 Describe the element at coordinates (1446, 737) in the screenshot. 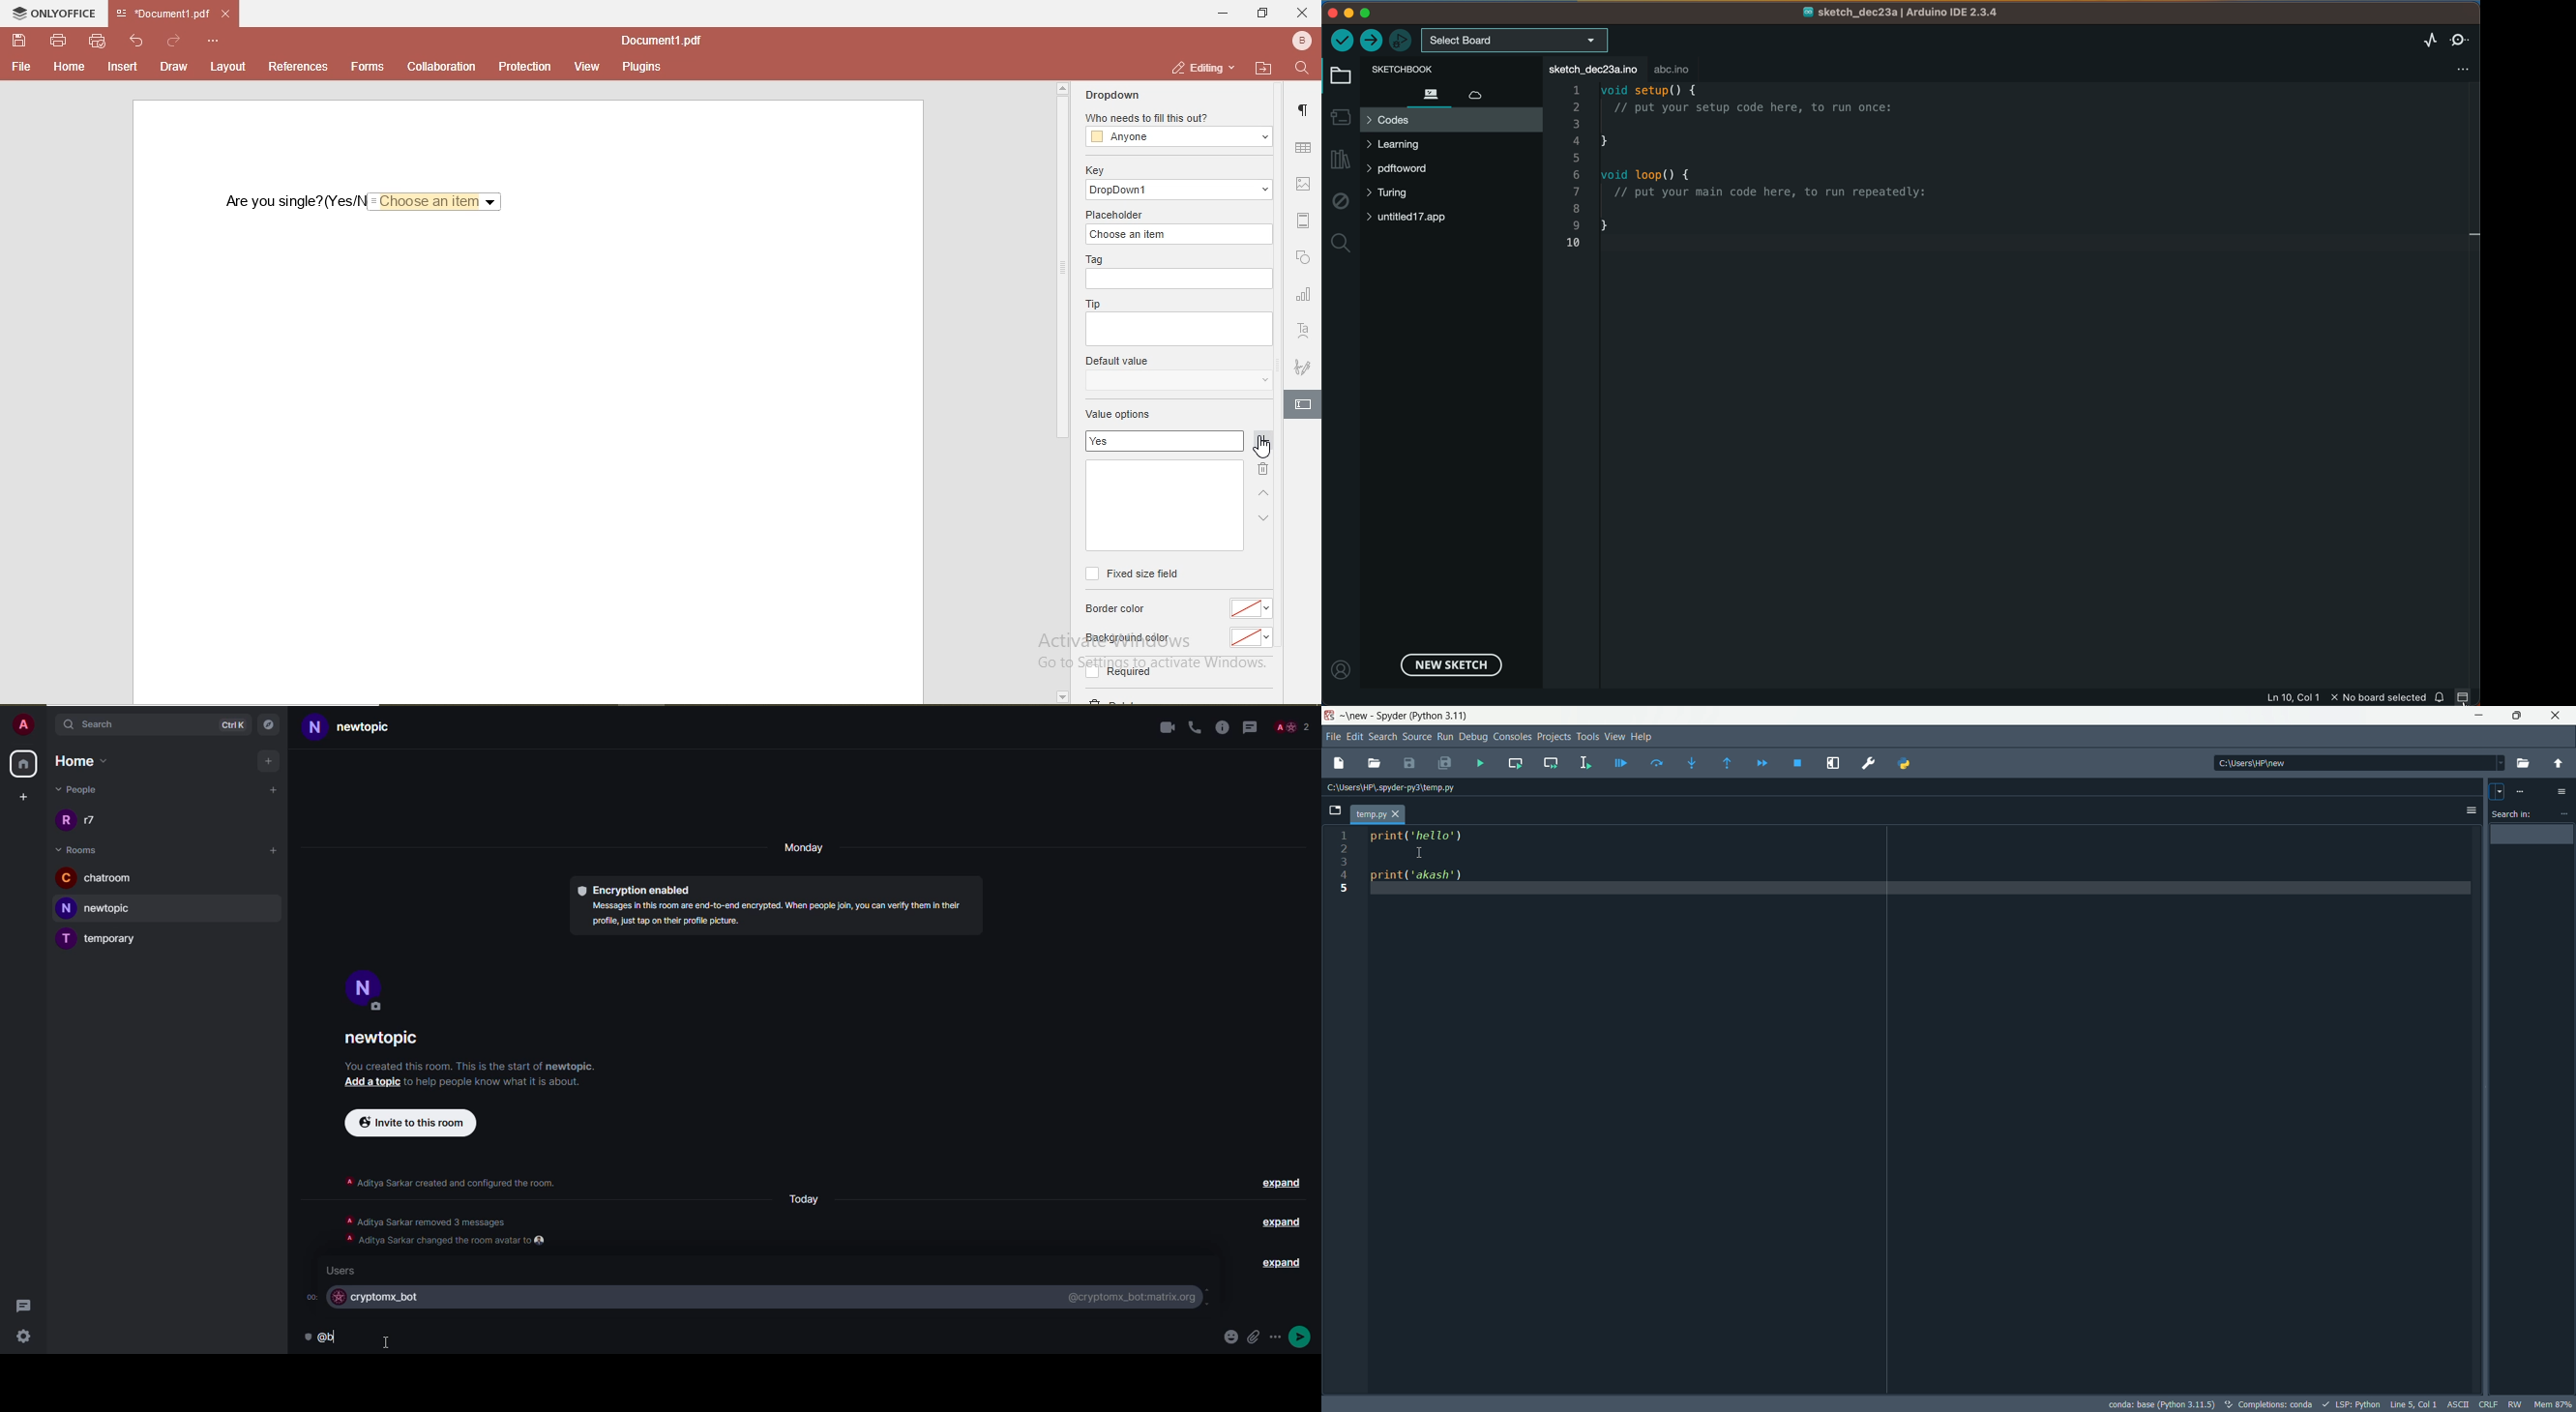

I see `run menu` at that location.